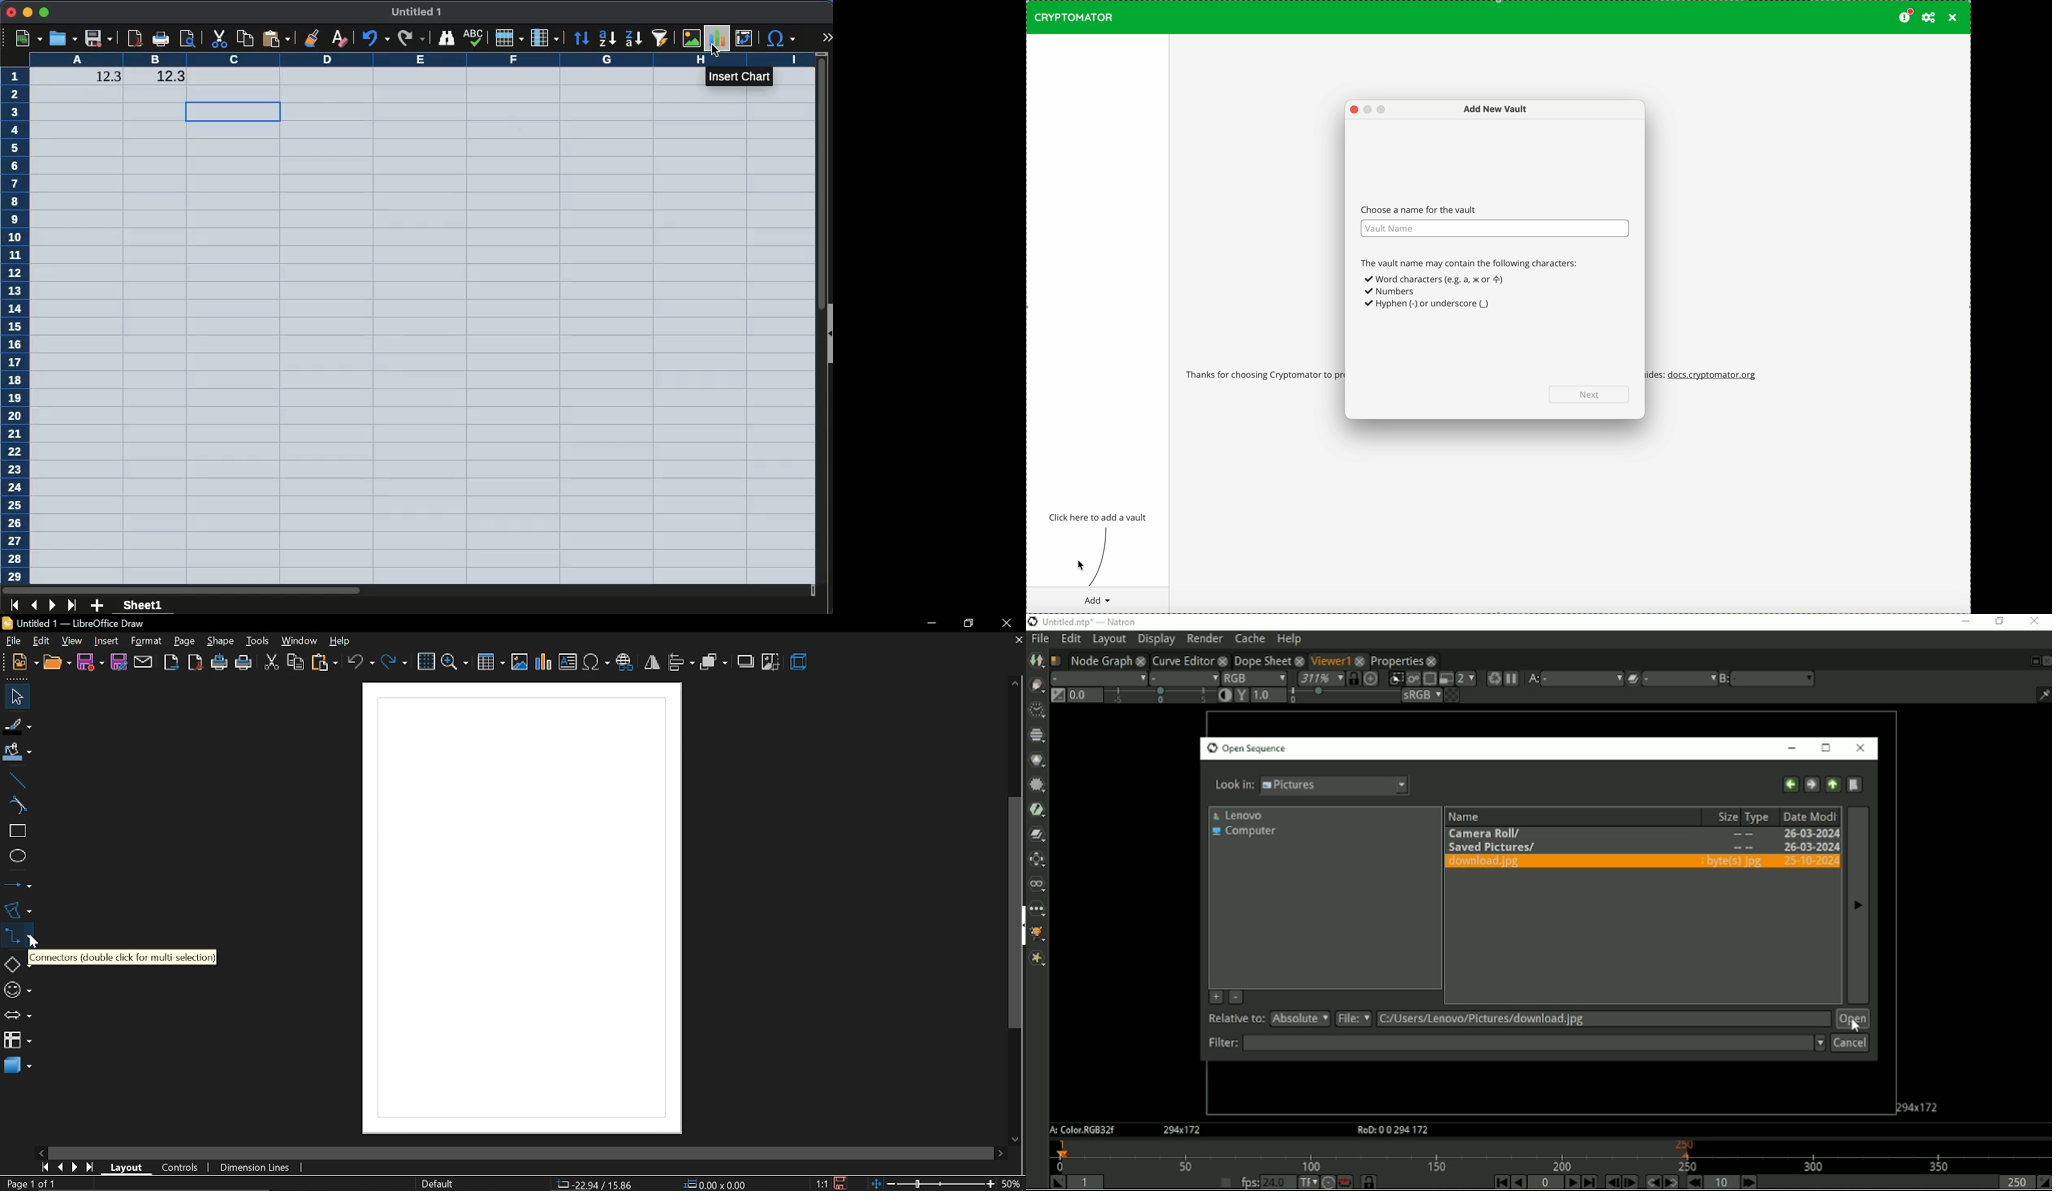 The image size is (2072, 1204). What do you see at coordinates (105, 640) in the screenshot?
I see `Insert` at bounding box center [105, 640].